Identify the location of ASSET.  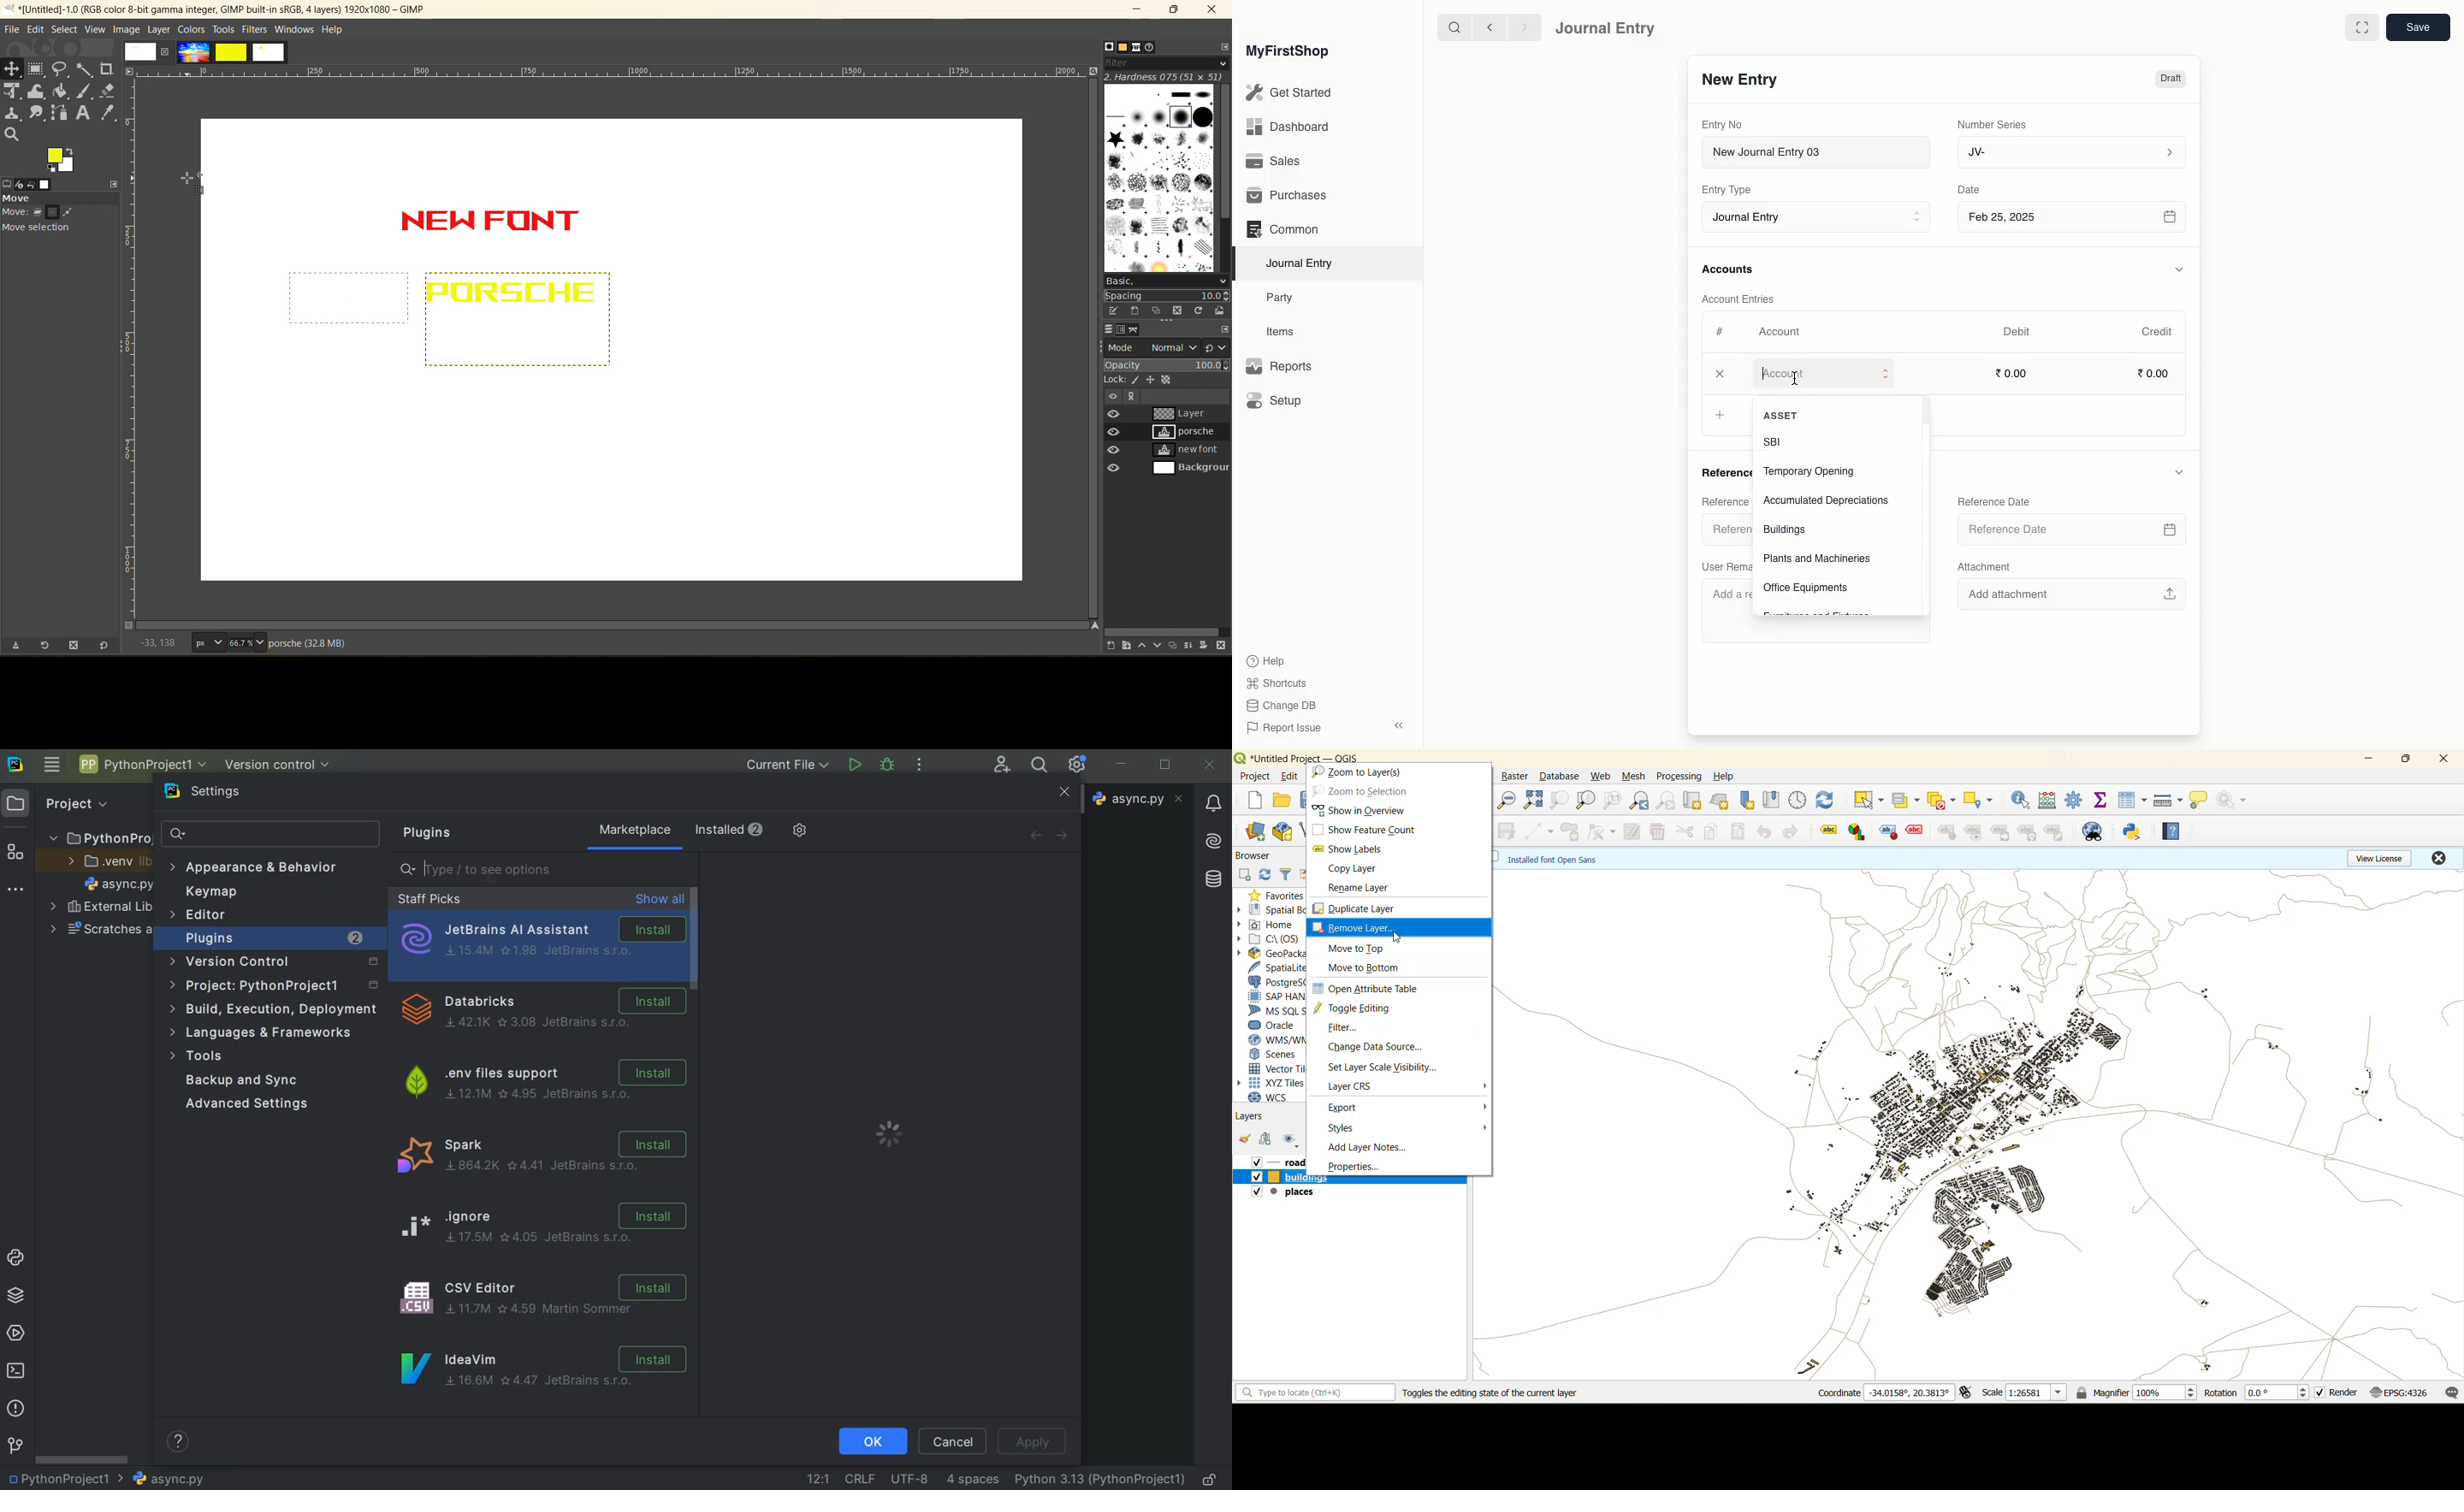
(1781, 415).